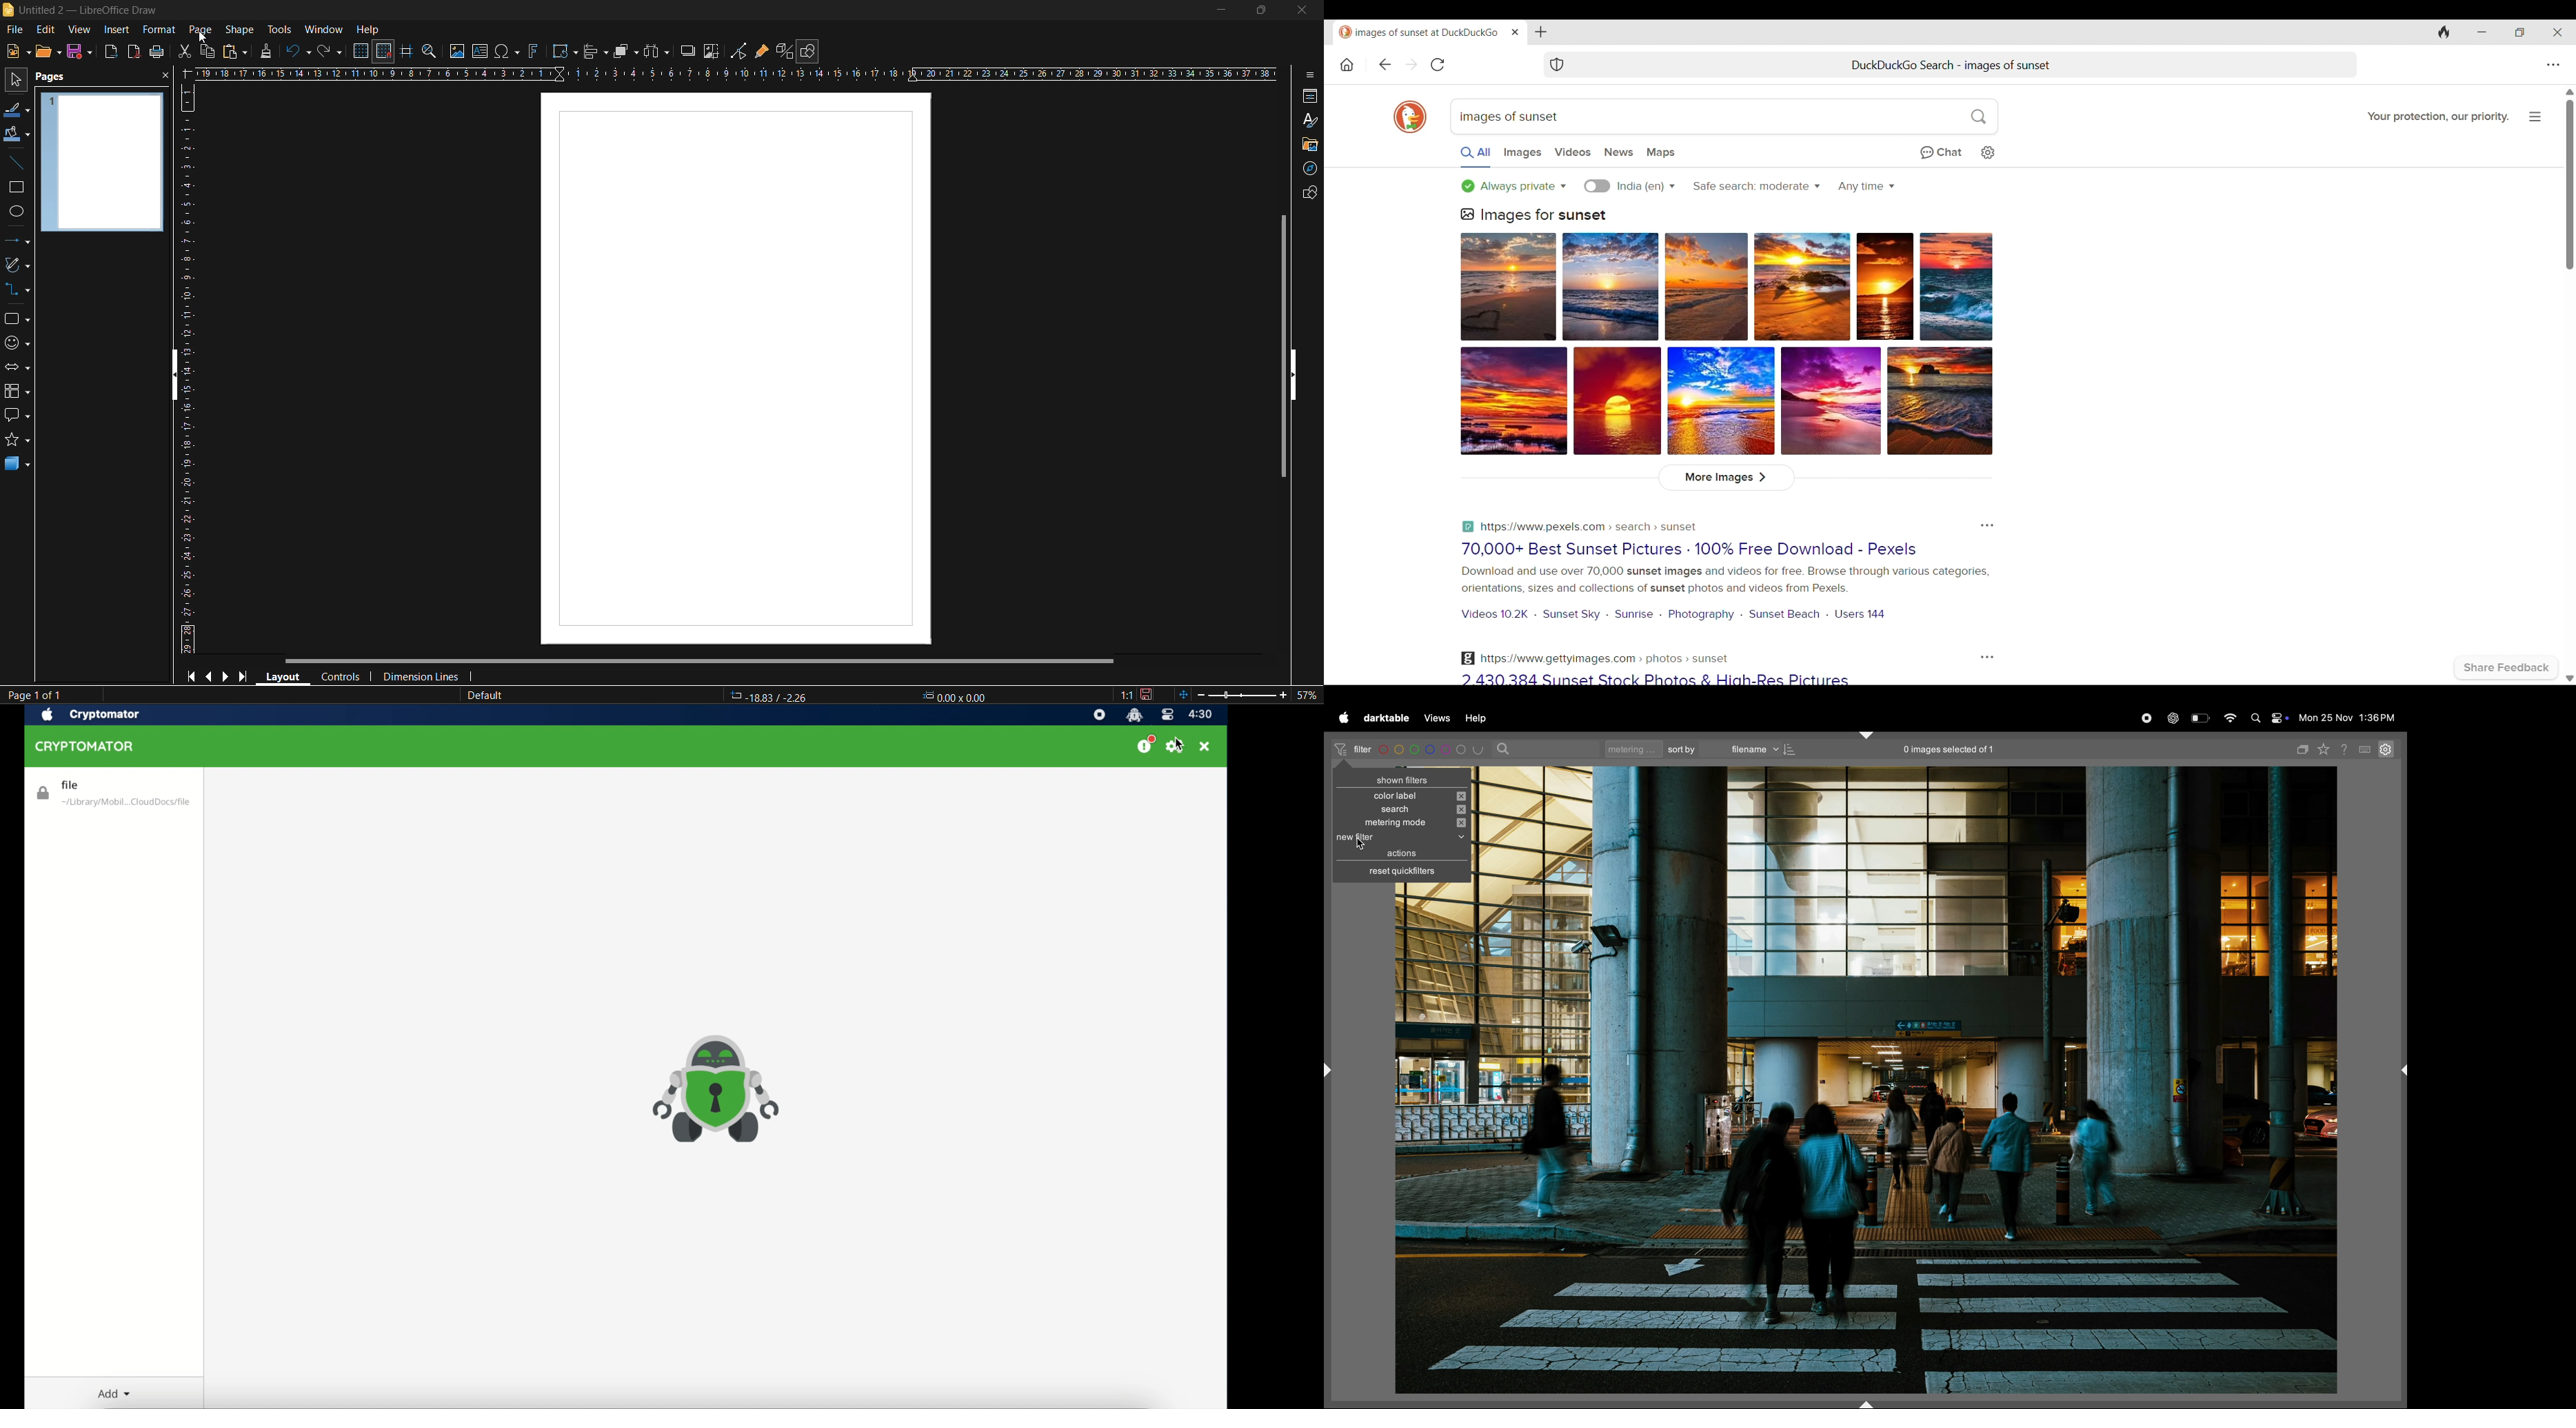  I want to click on insert, so click(118, 28).